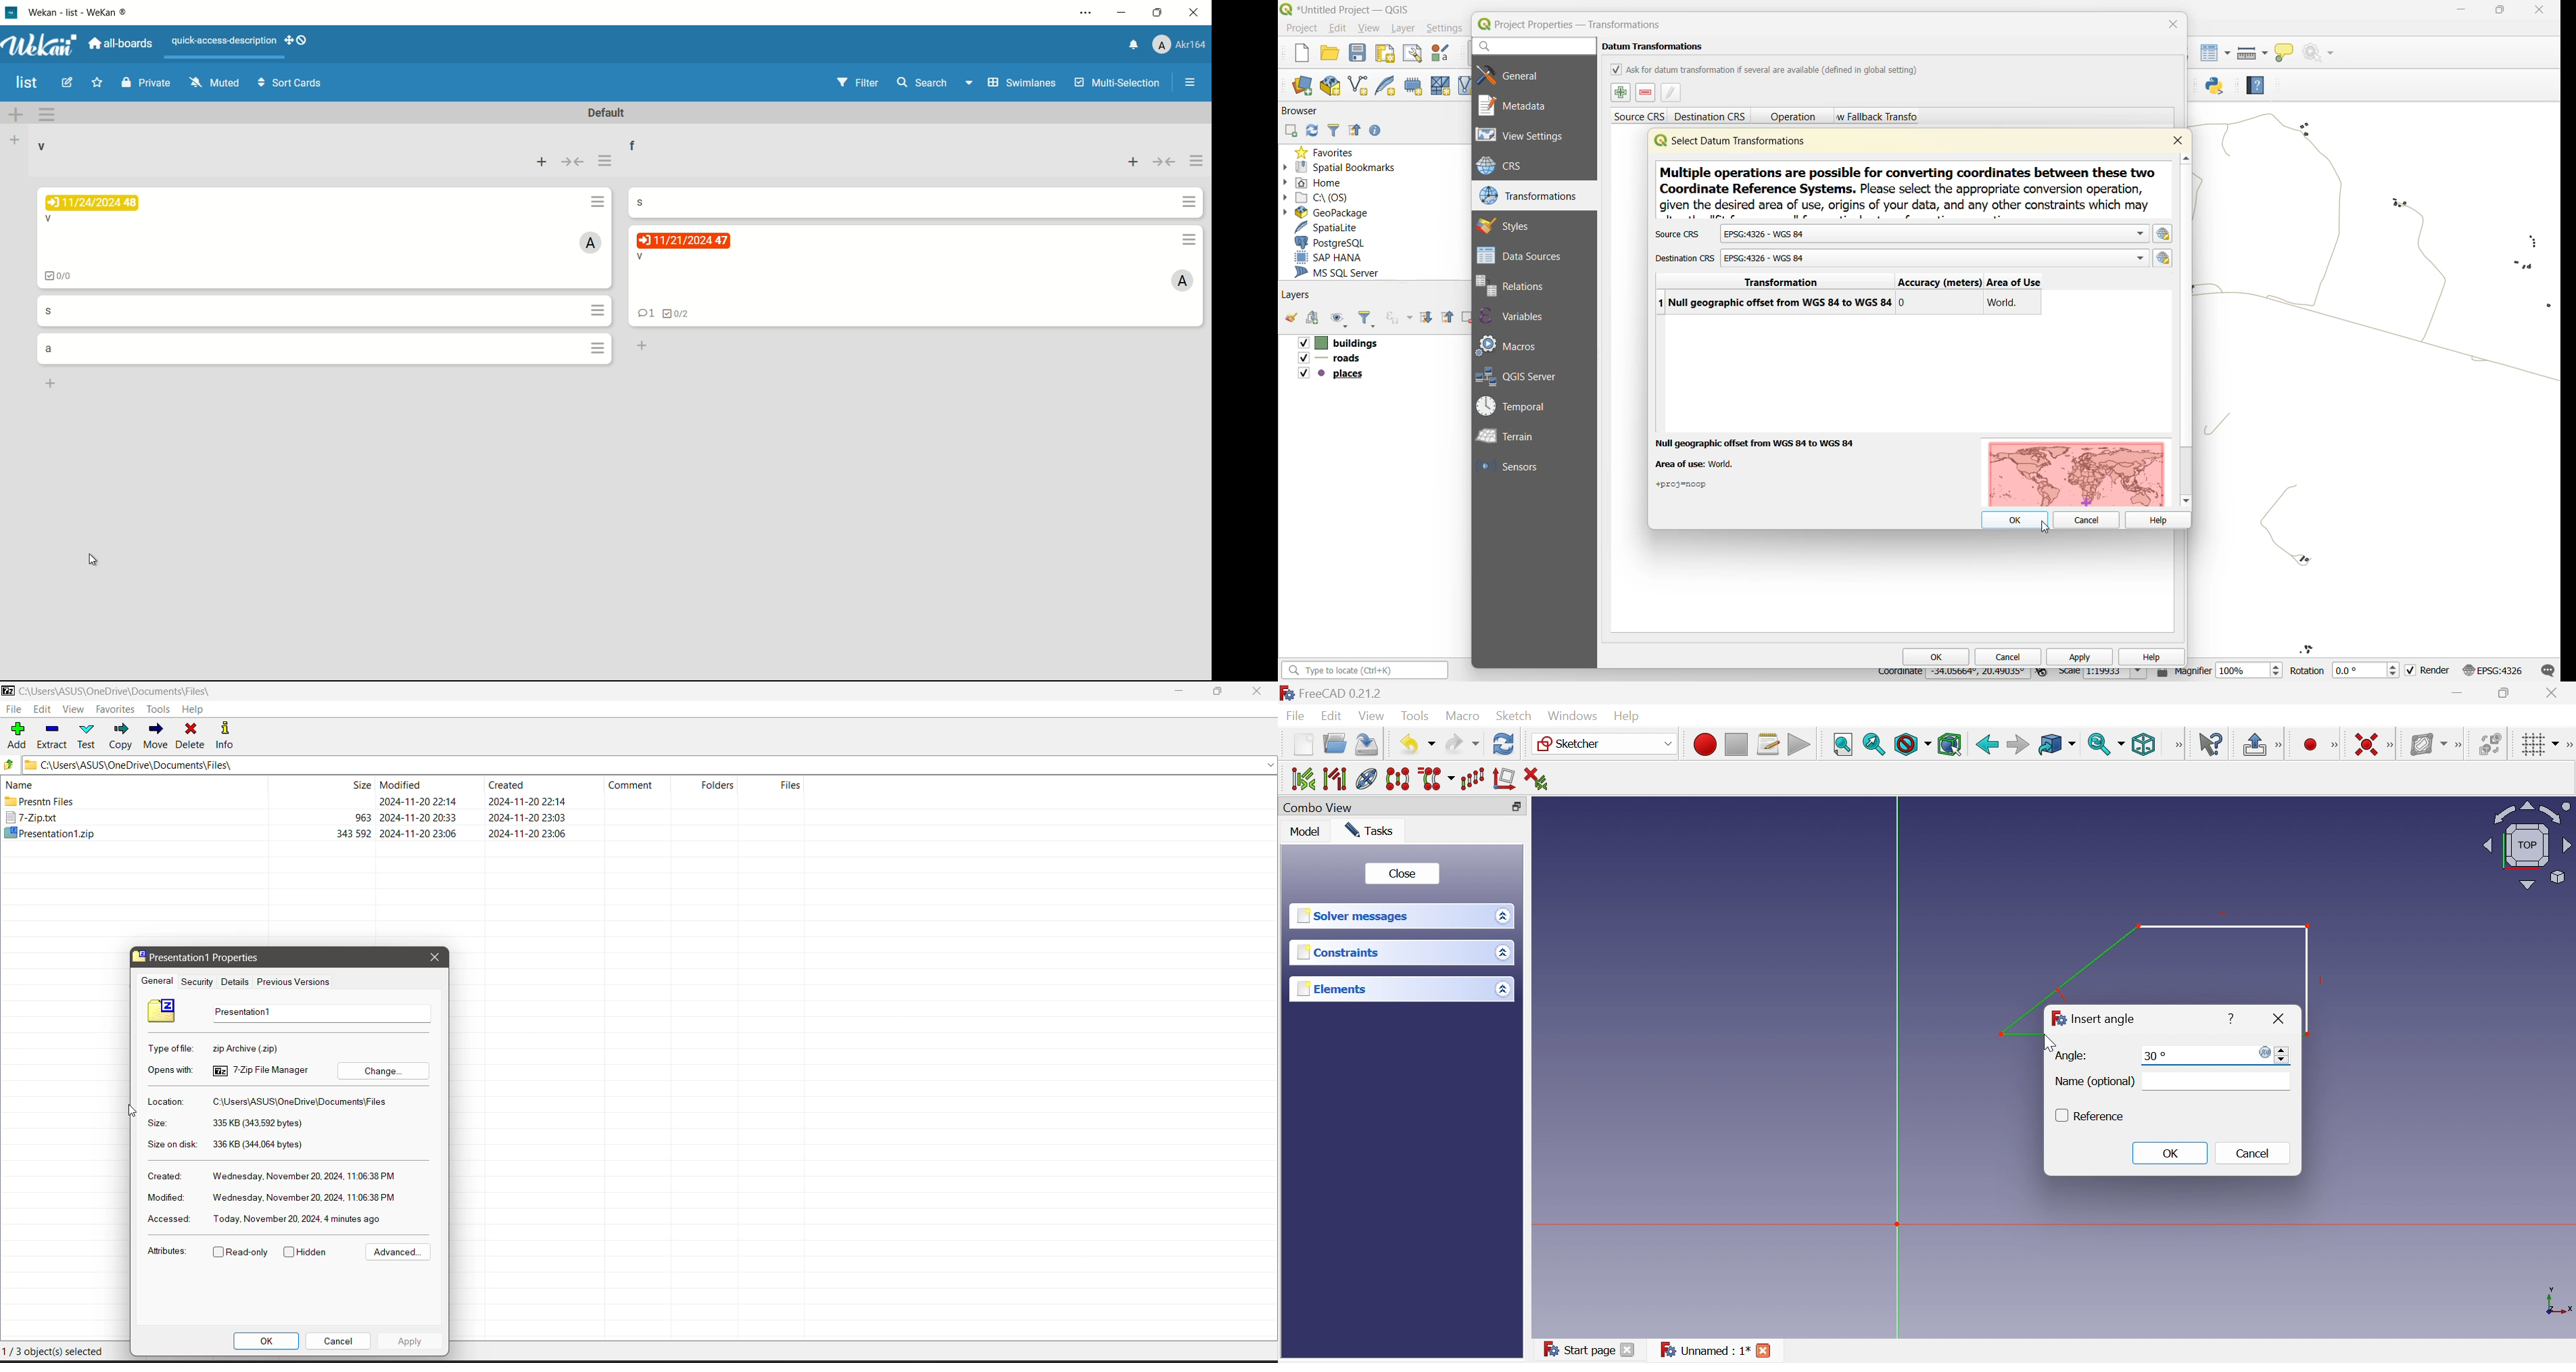 Image resolution: width=2576 pixels, height=1372 pixels. I want to click on index number, so click(1661, 304).